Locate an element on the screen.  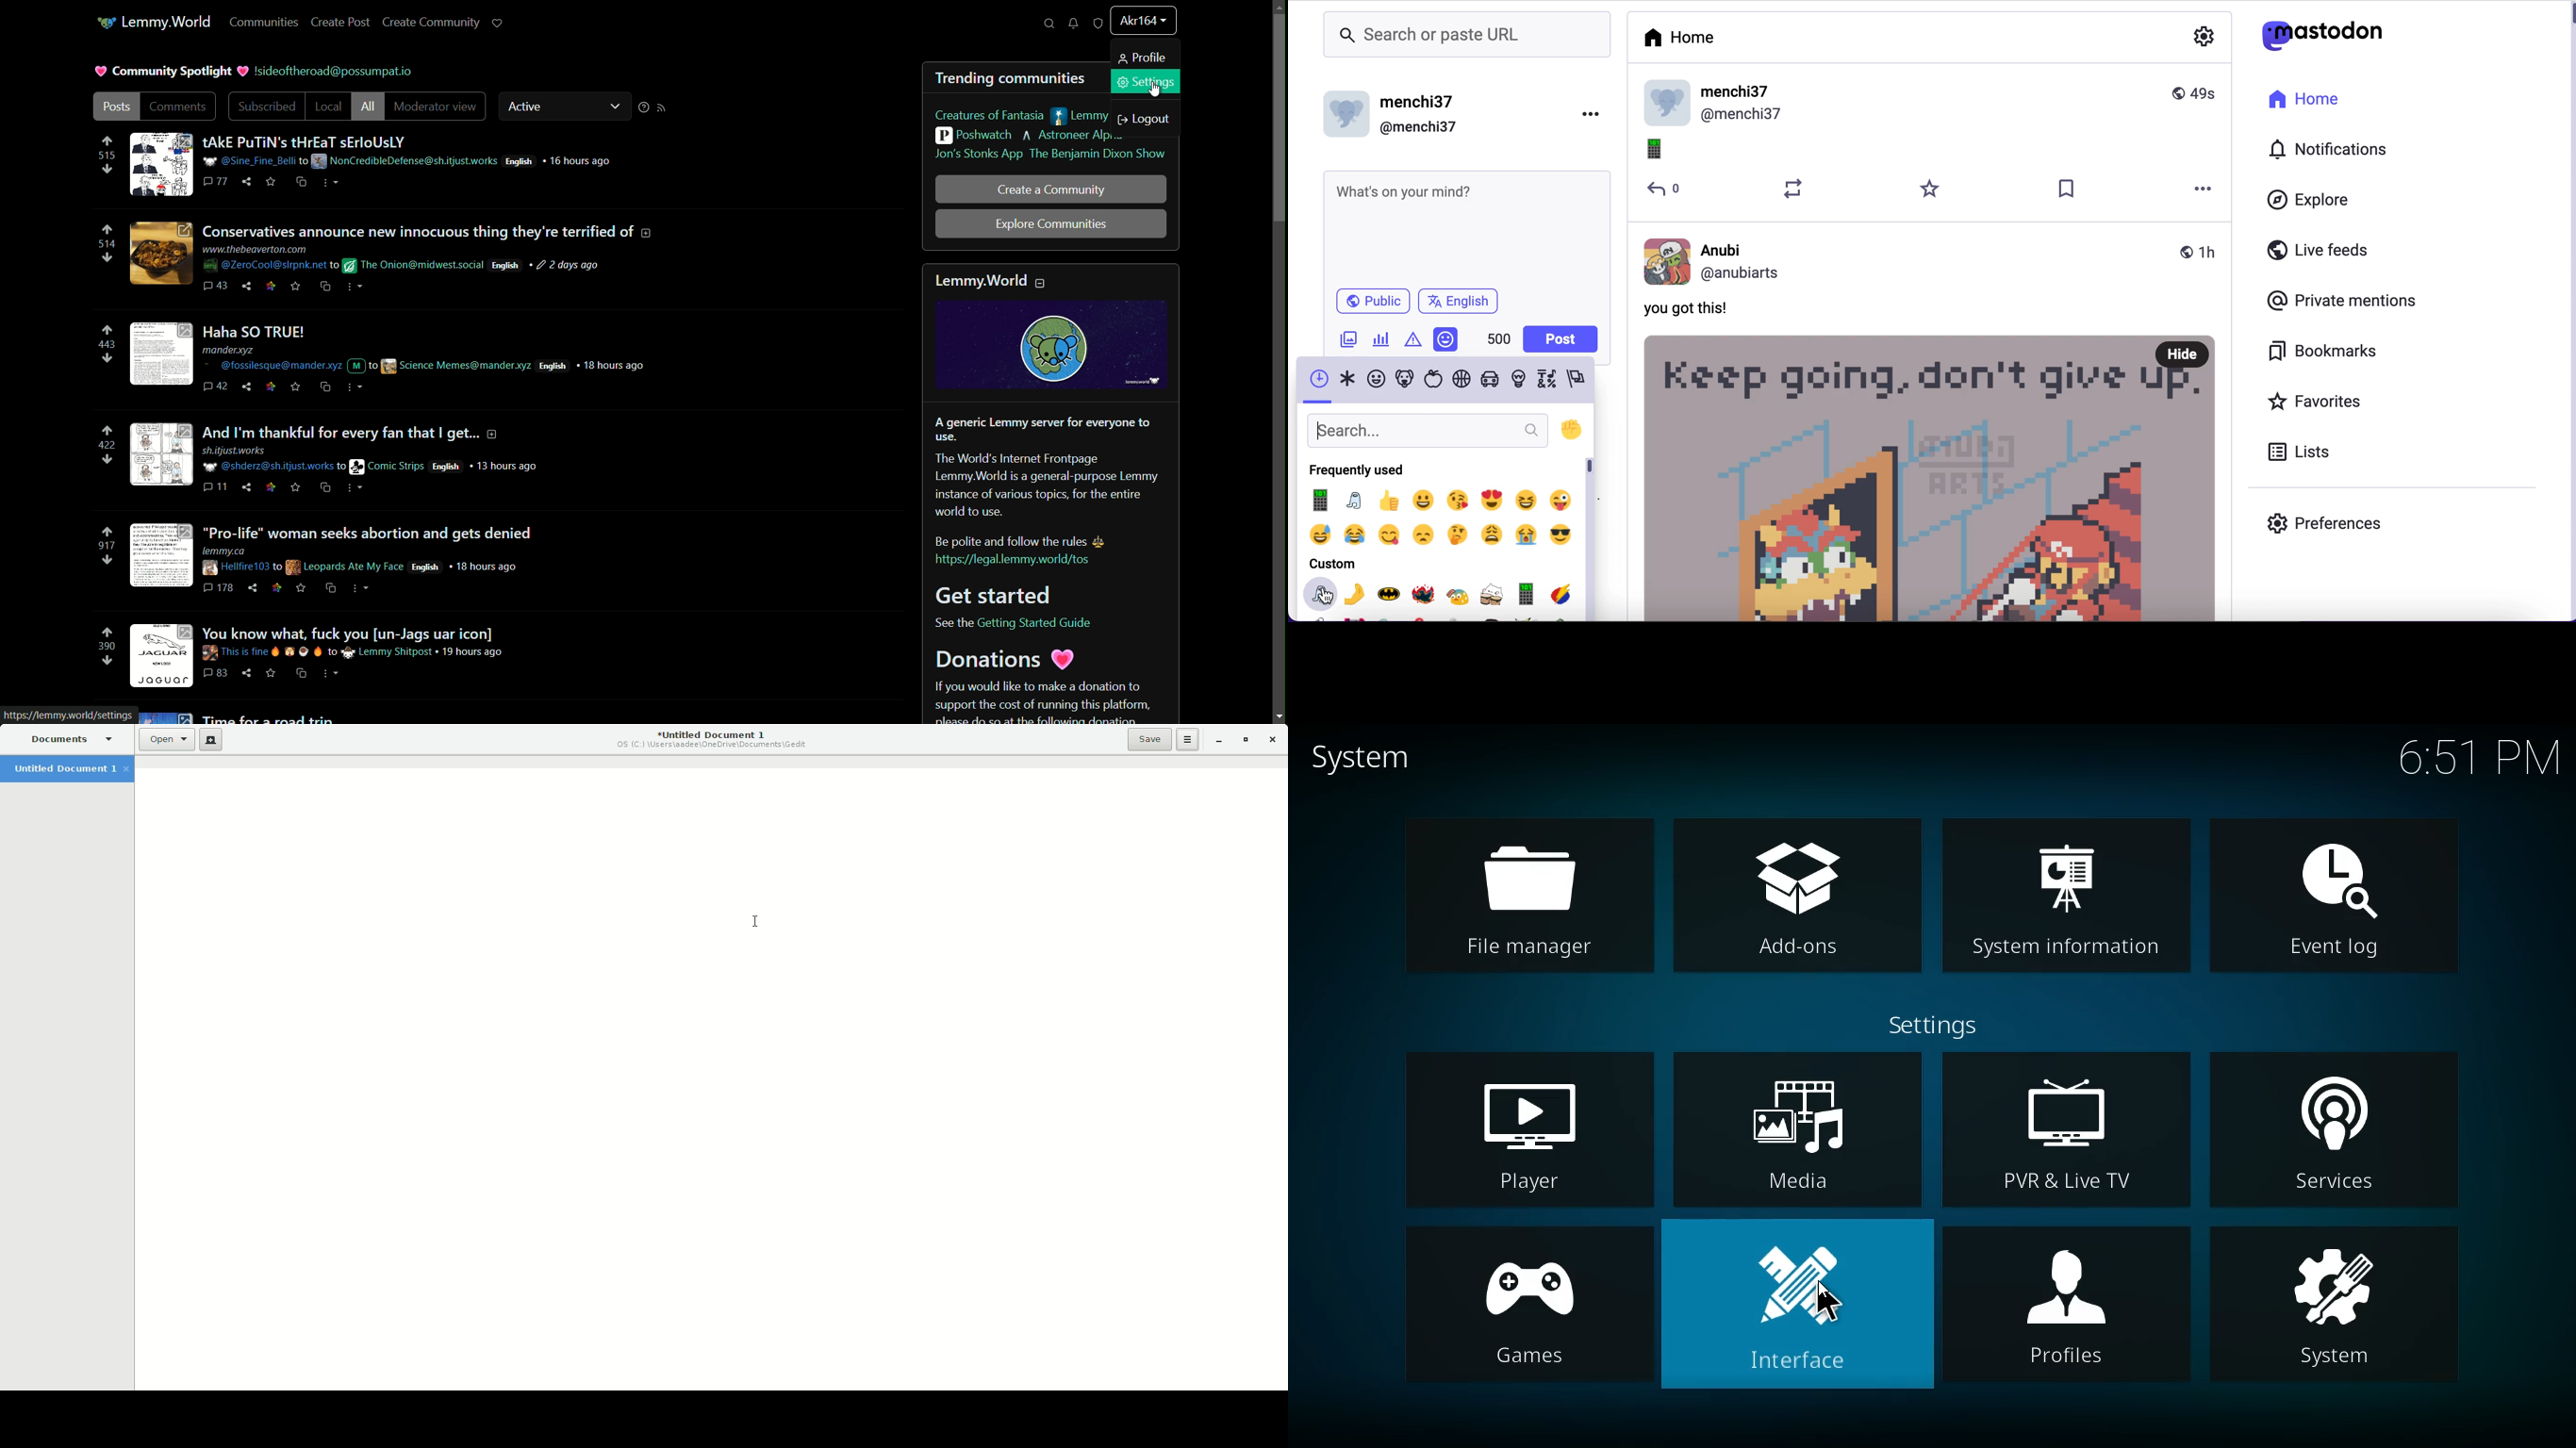
number of votes is located at coordinates (105, 156).